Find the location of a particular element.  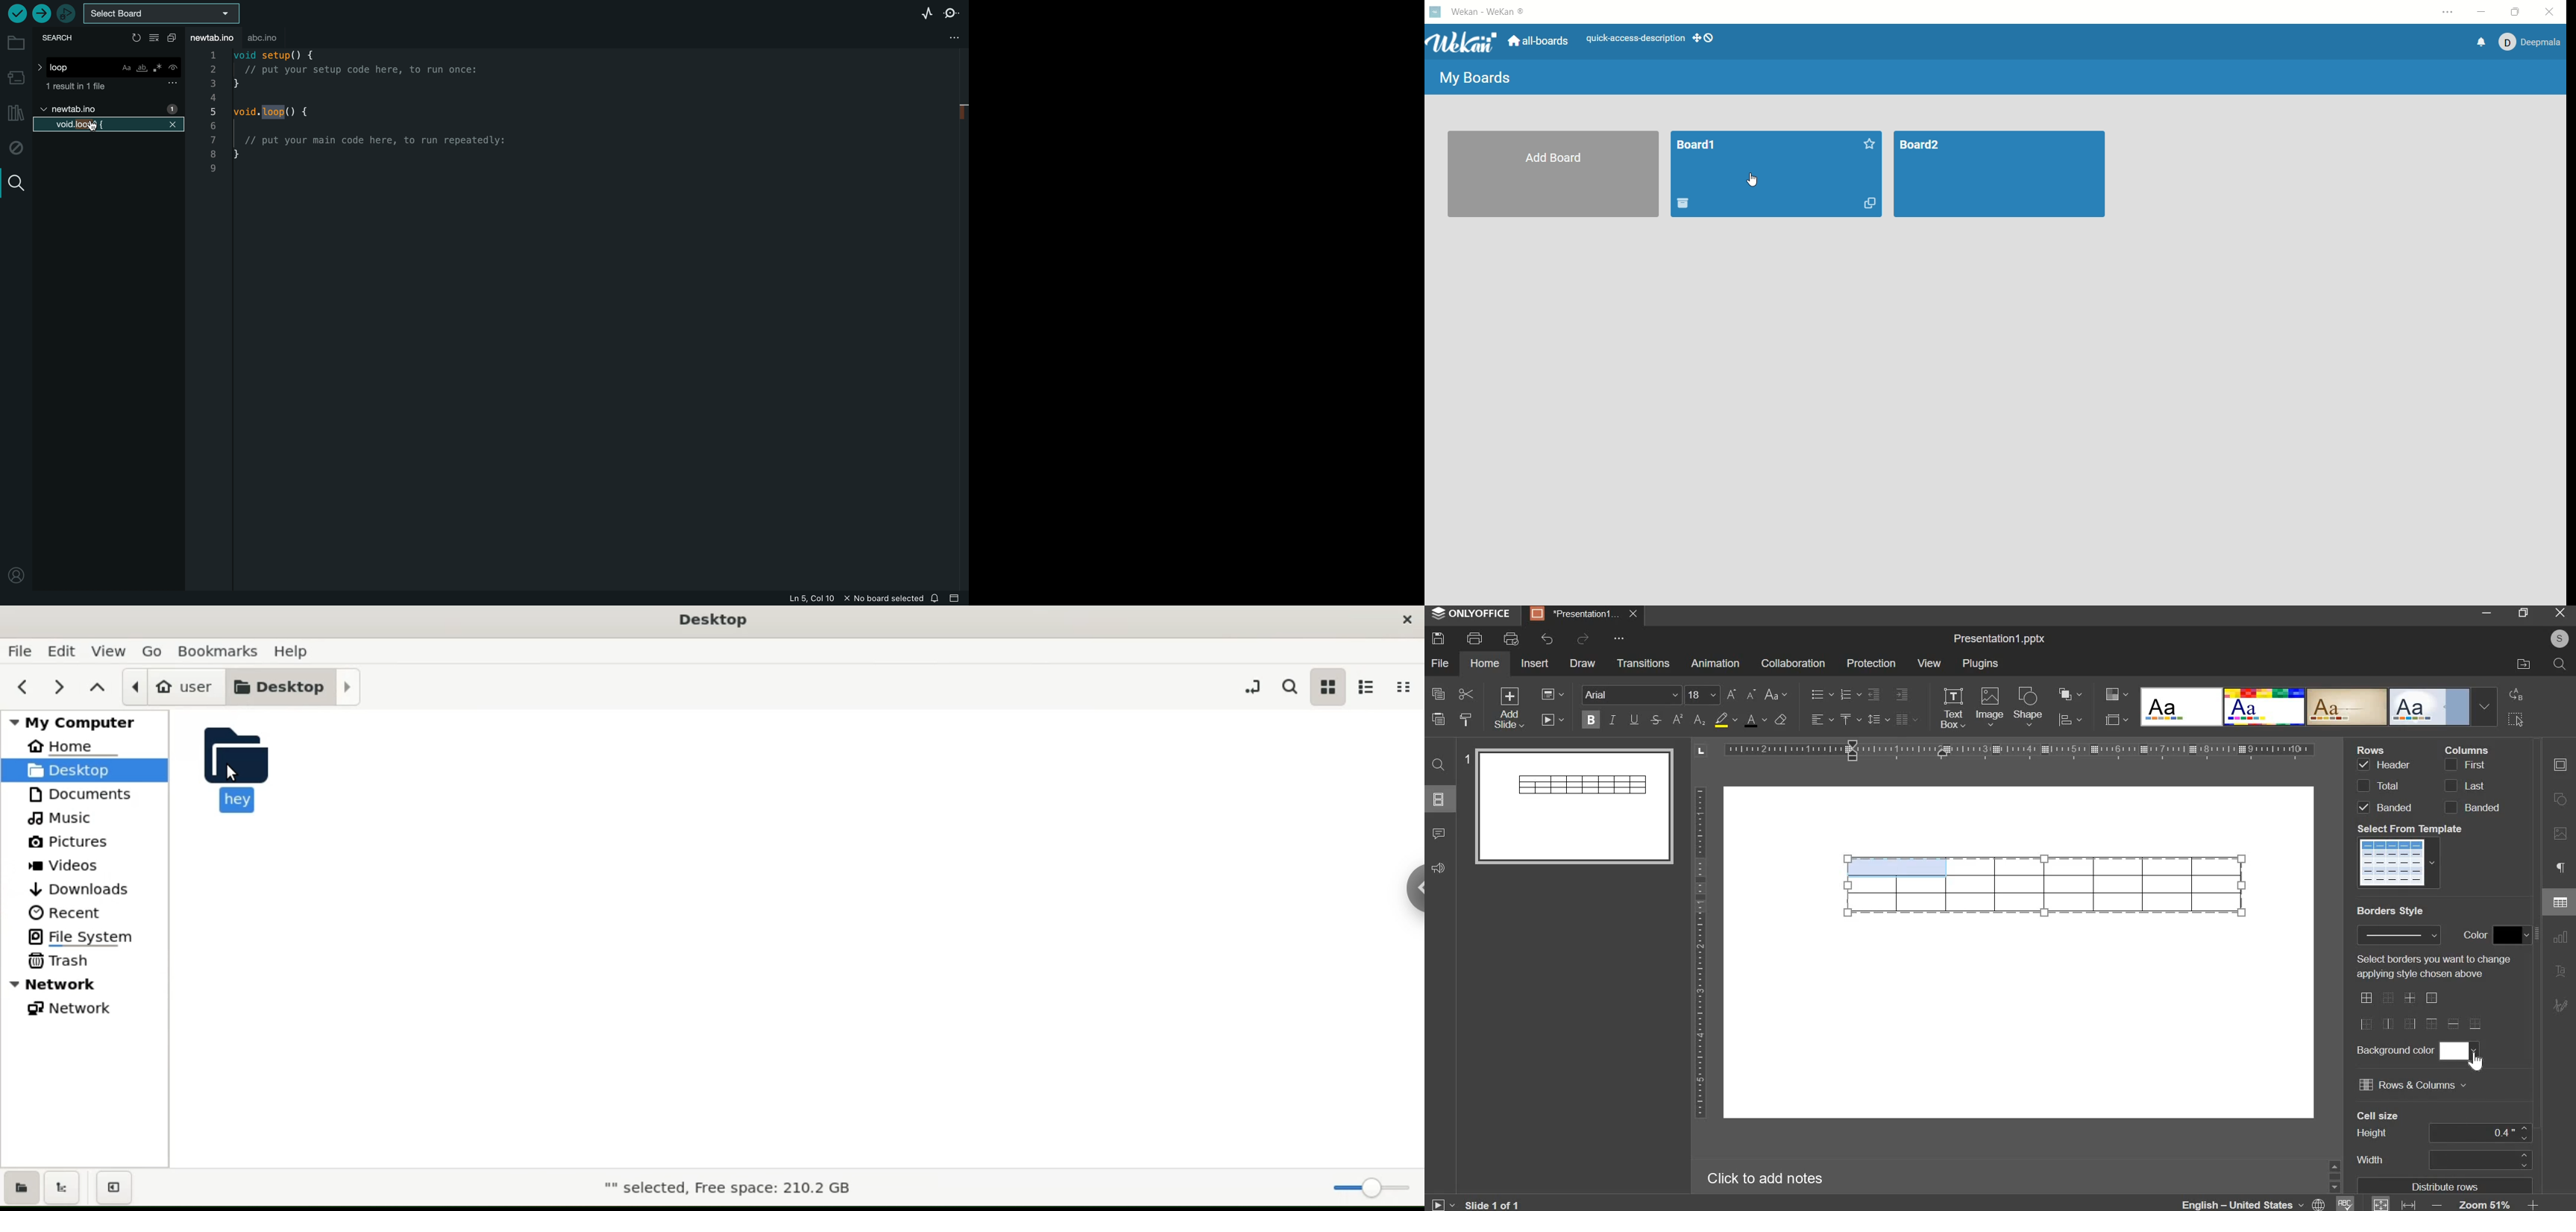

numbering is located at coordinates (1849, 695).